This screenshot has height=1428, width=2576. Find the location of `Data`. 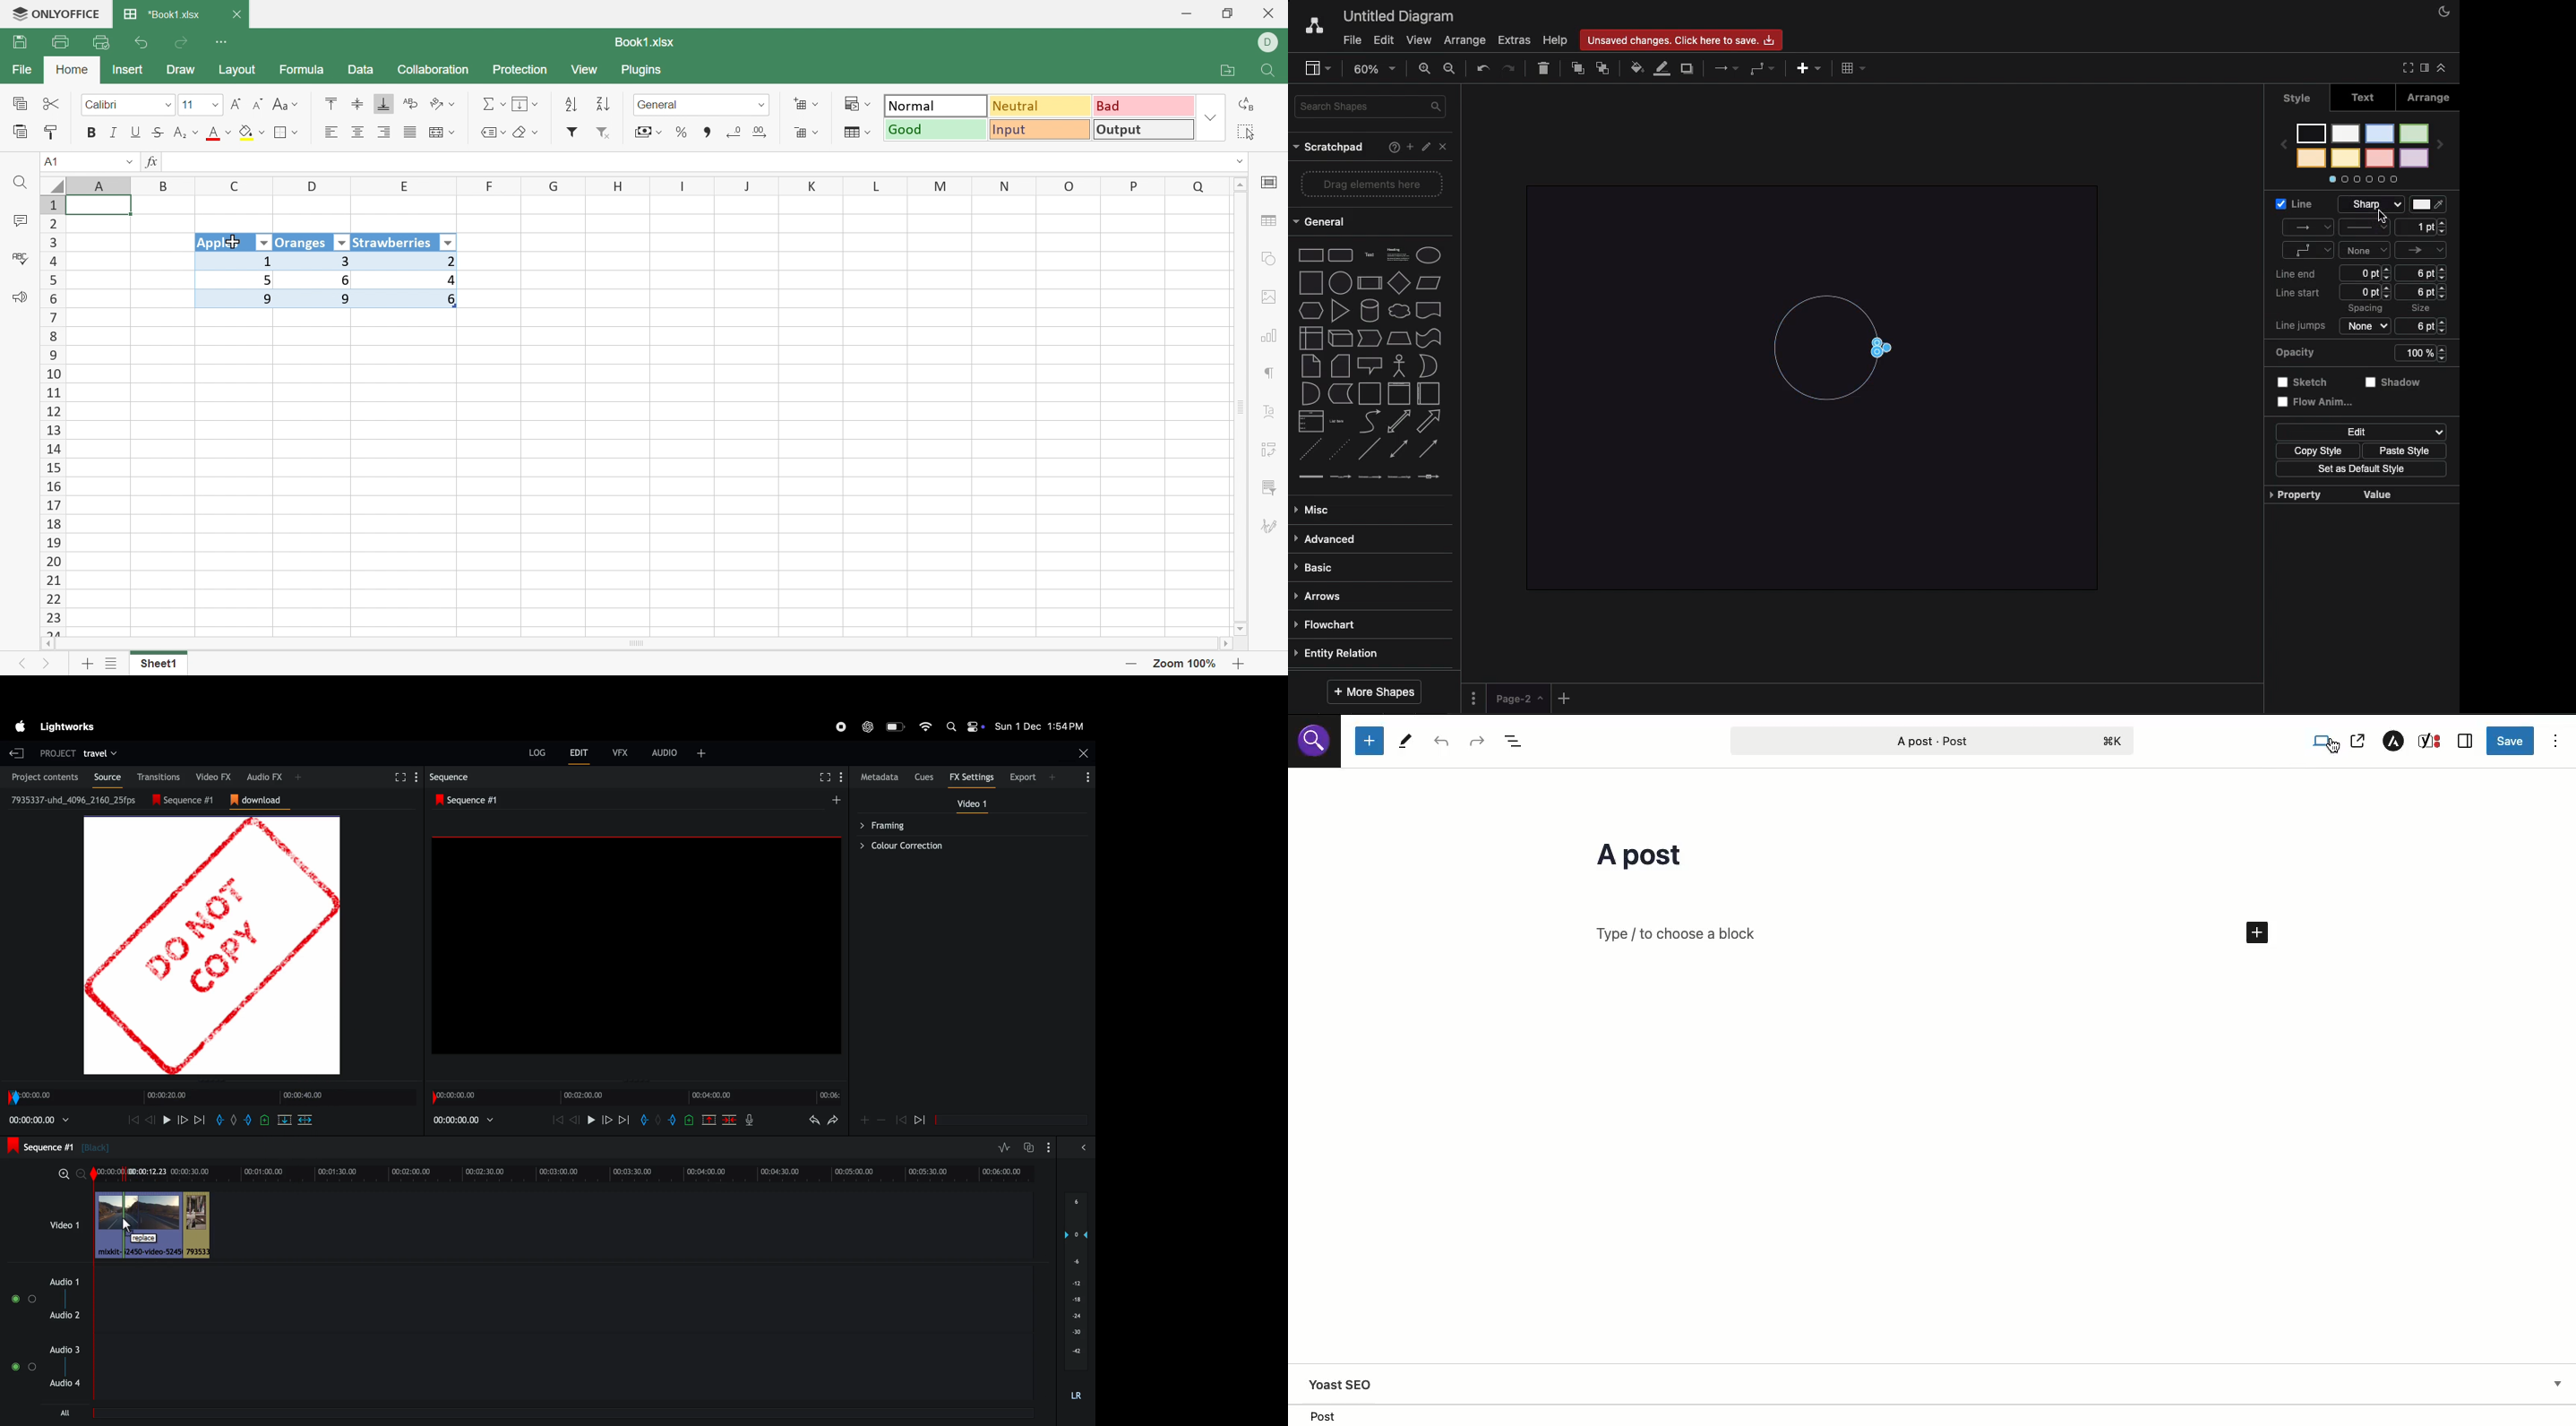

Data is located at coordinates (361, 70).